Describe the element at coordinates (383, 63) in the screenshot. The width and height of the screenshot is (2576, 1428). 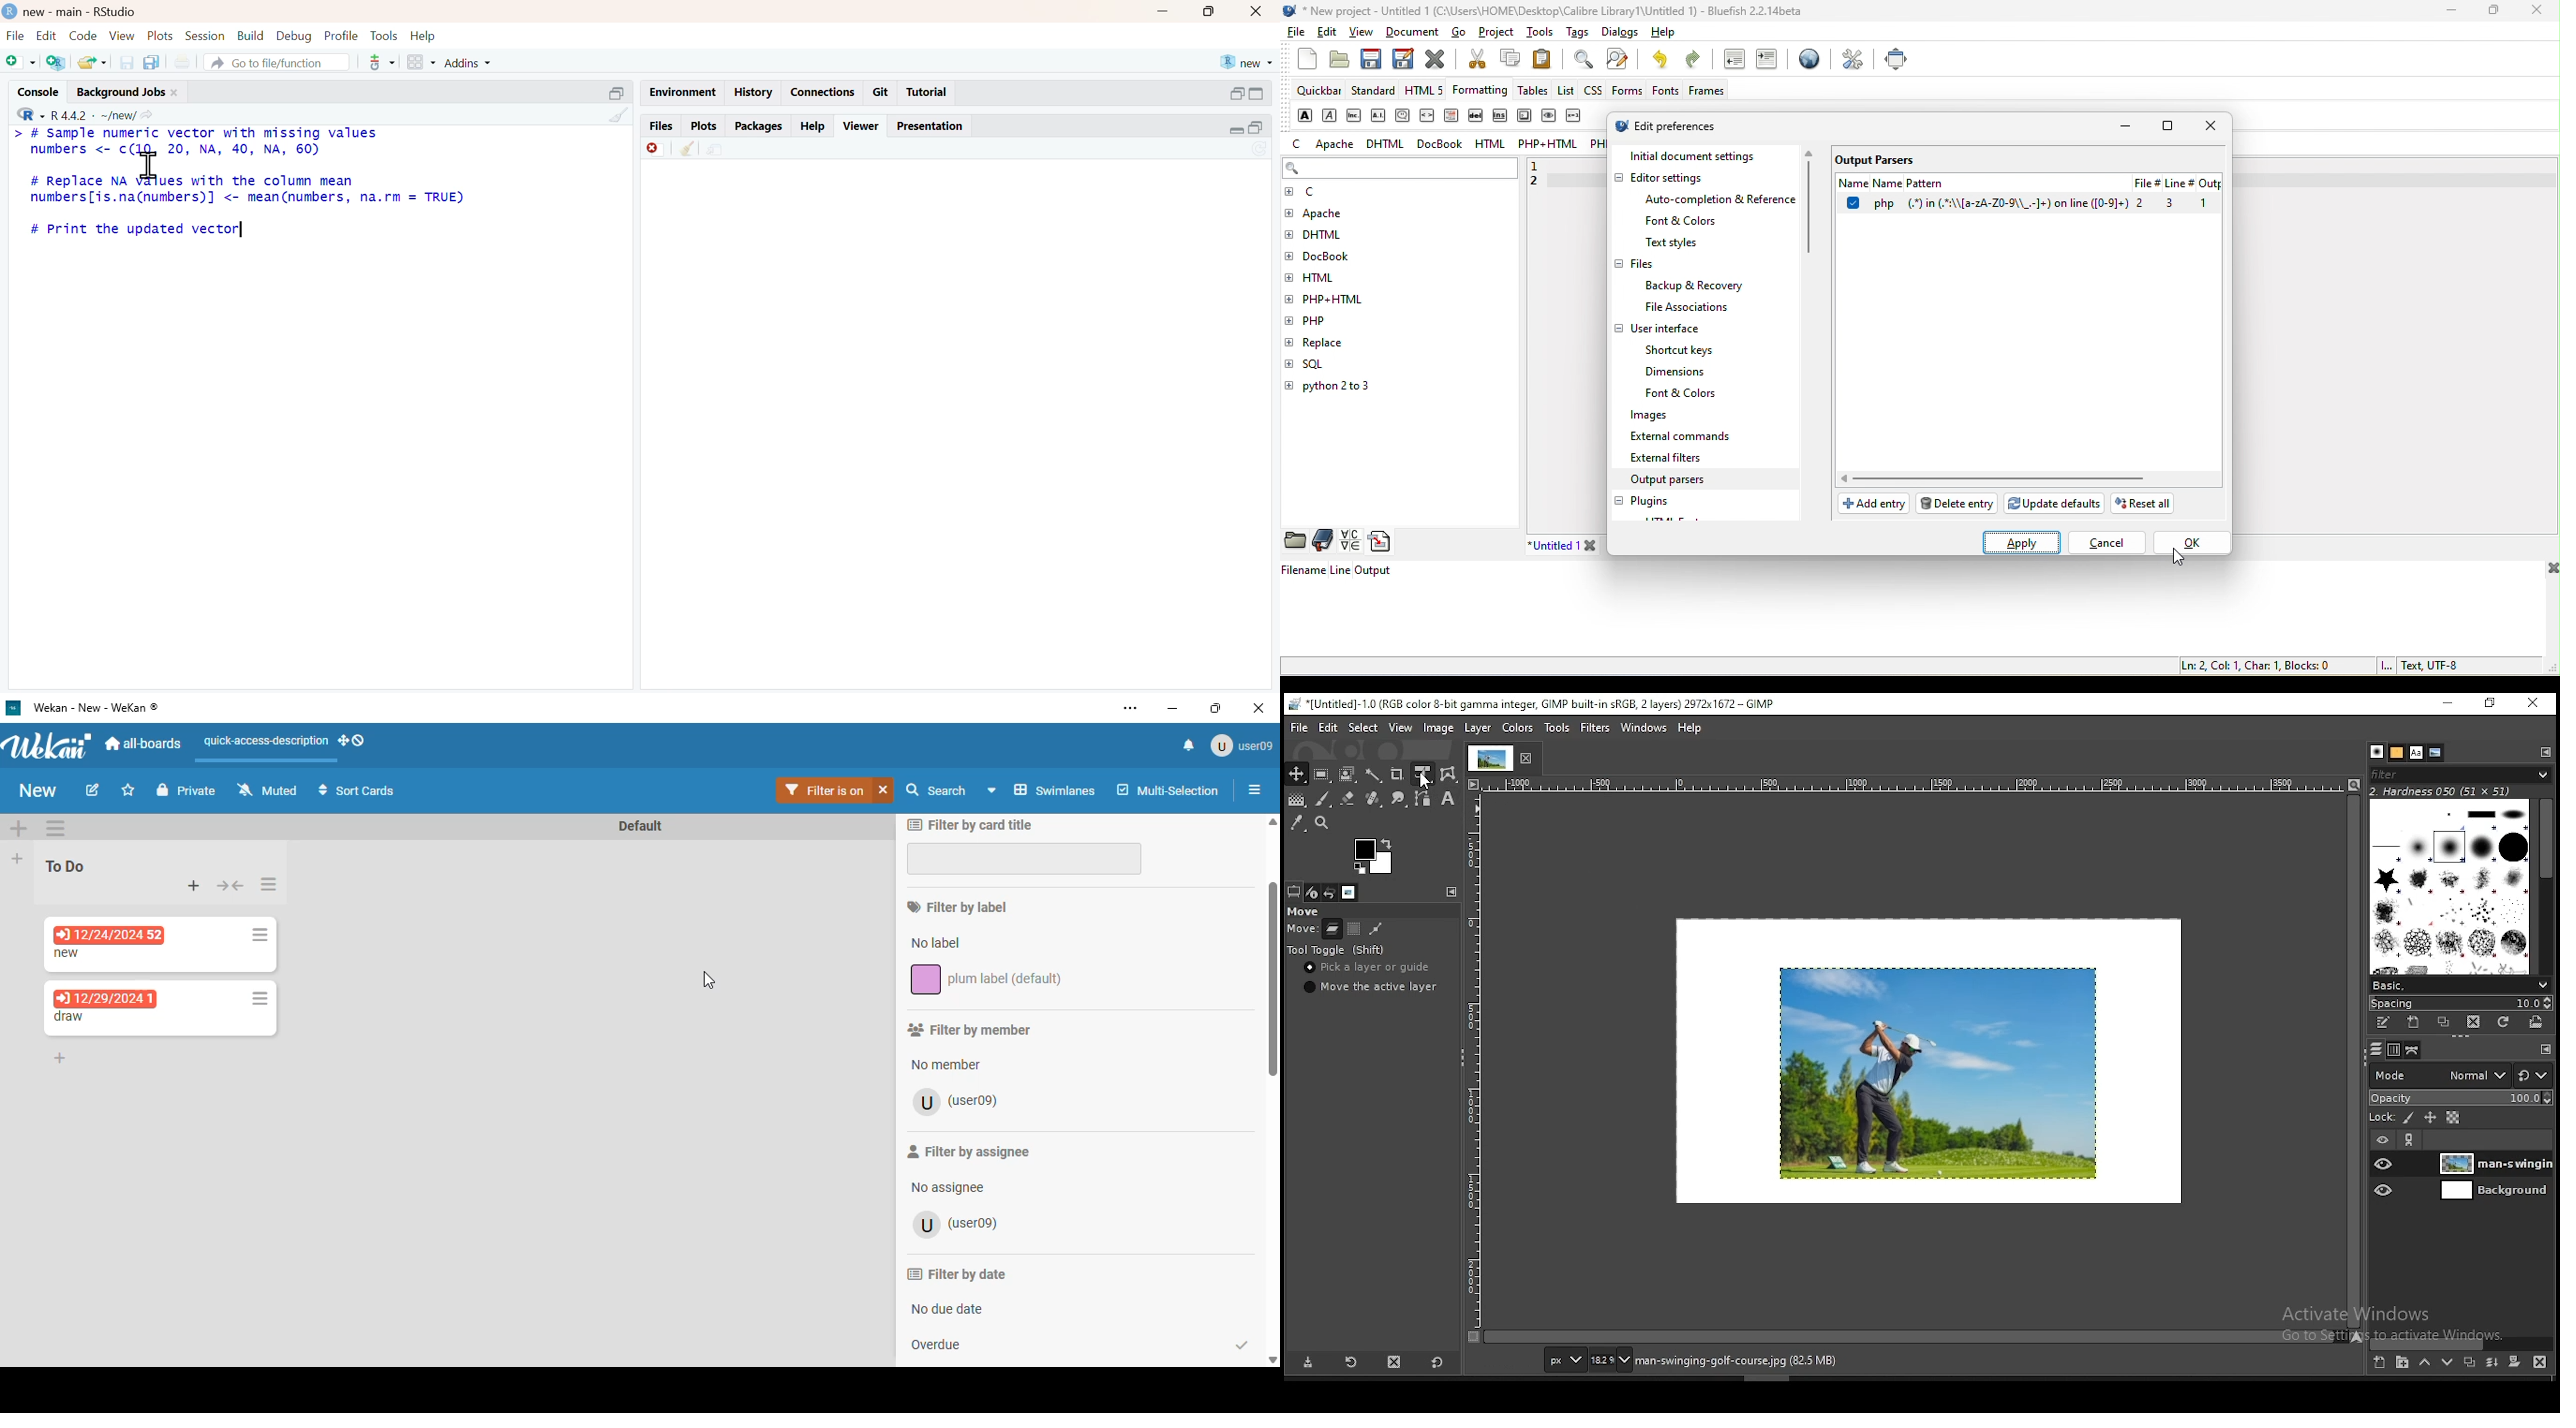
I see `tools` at that location.